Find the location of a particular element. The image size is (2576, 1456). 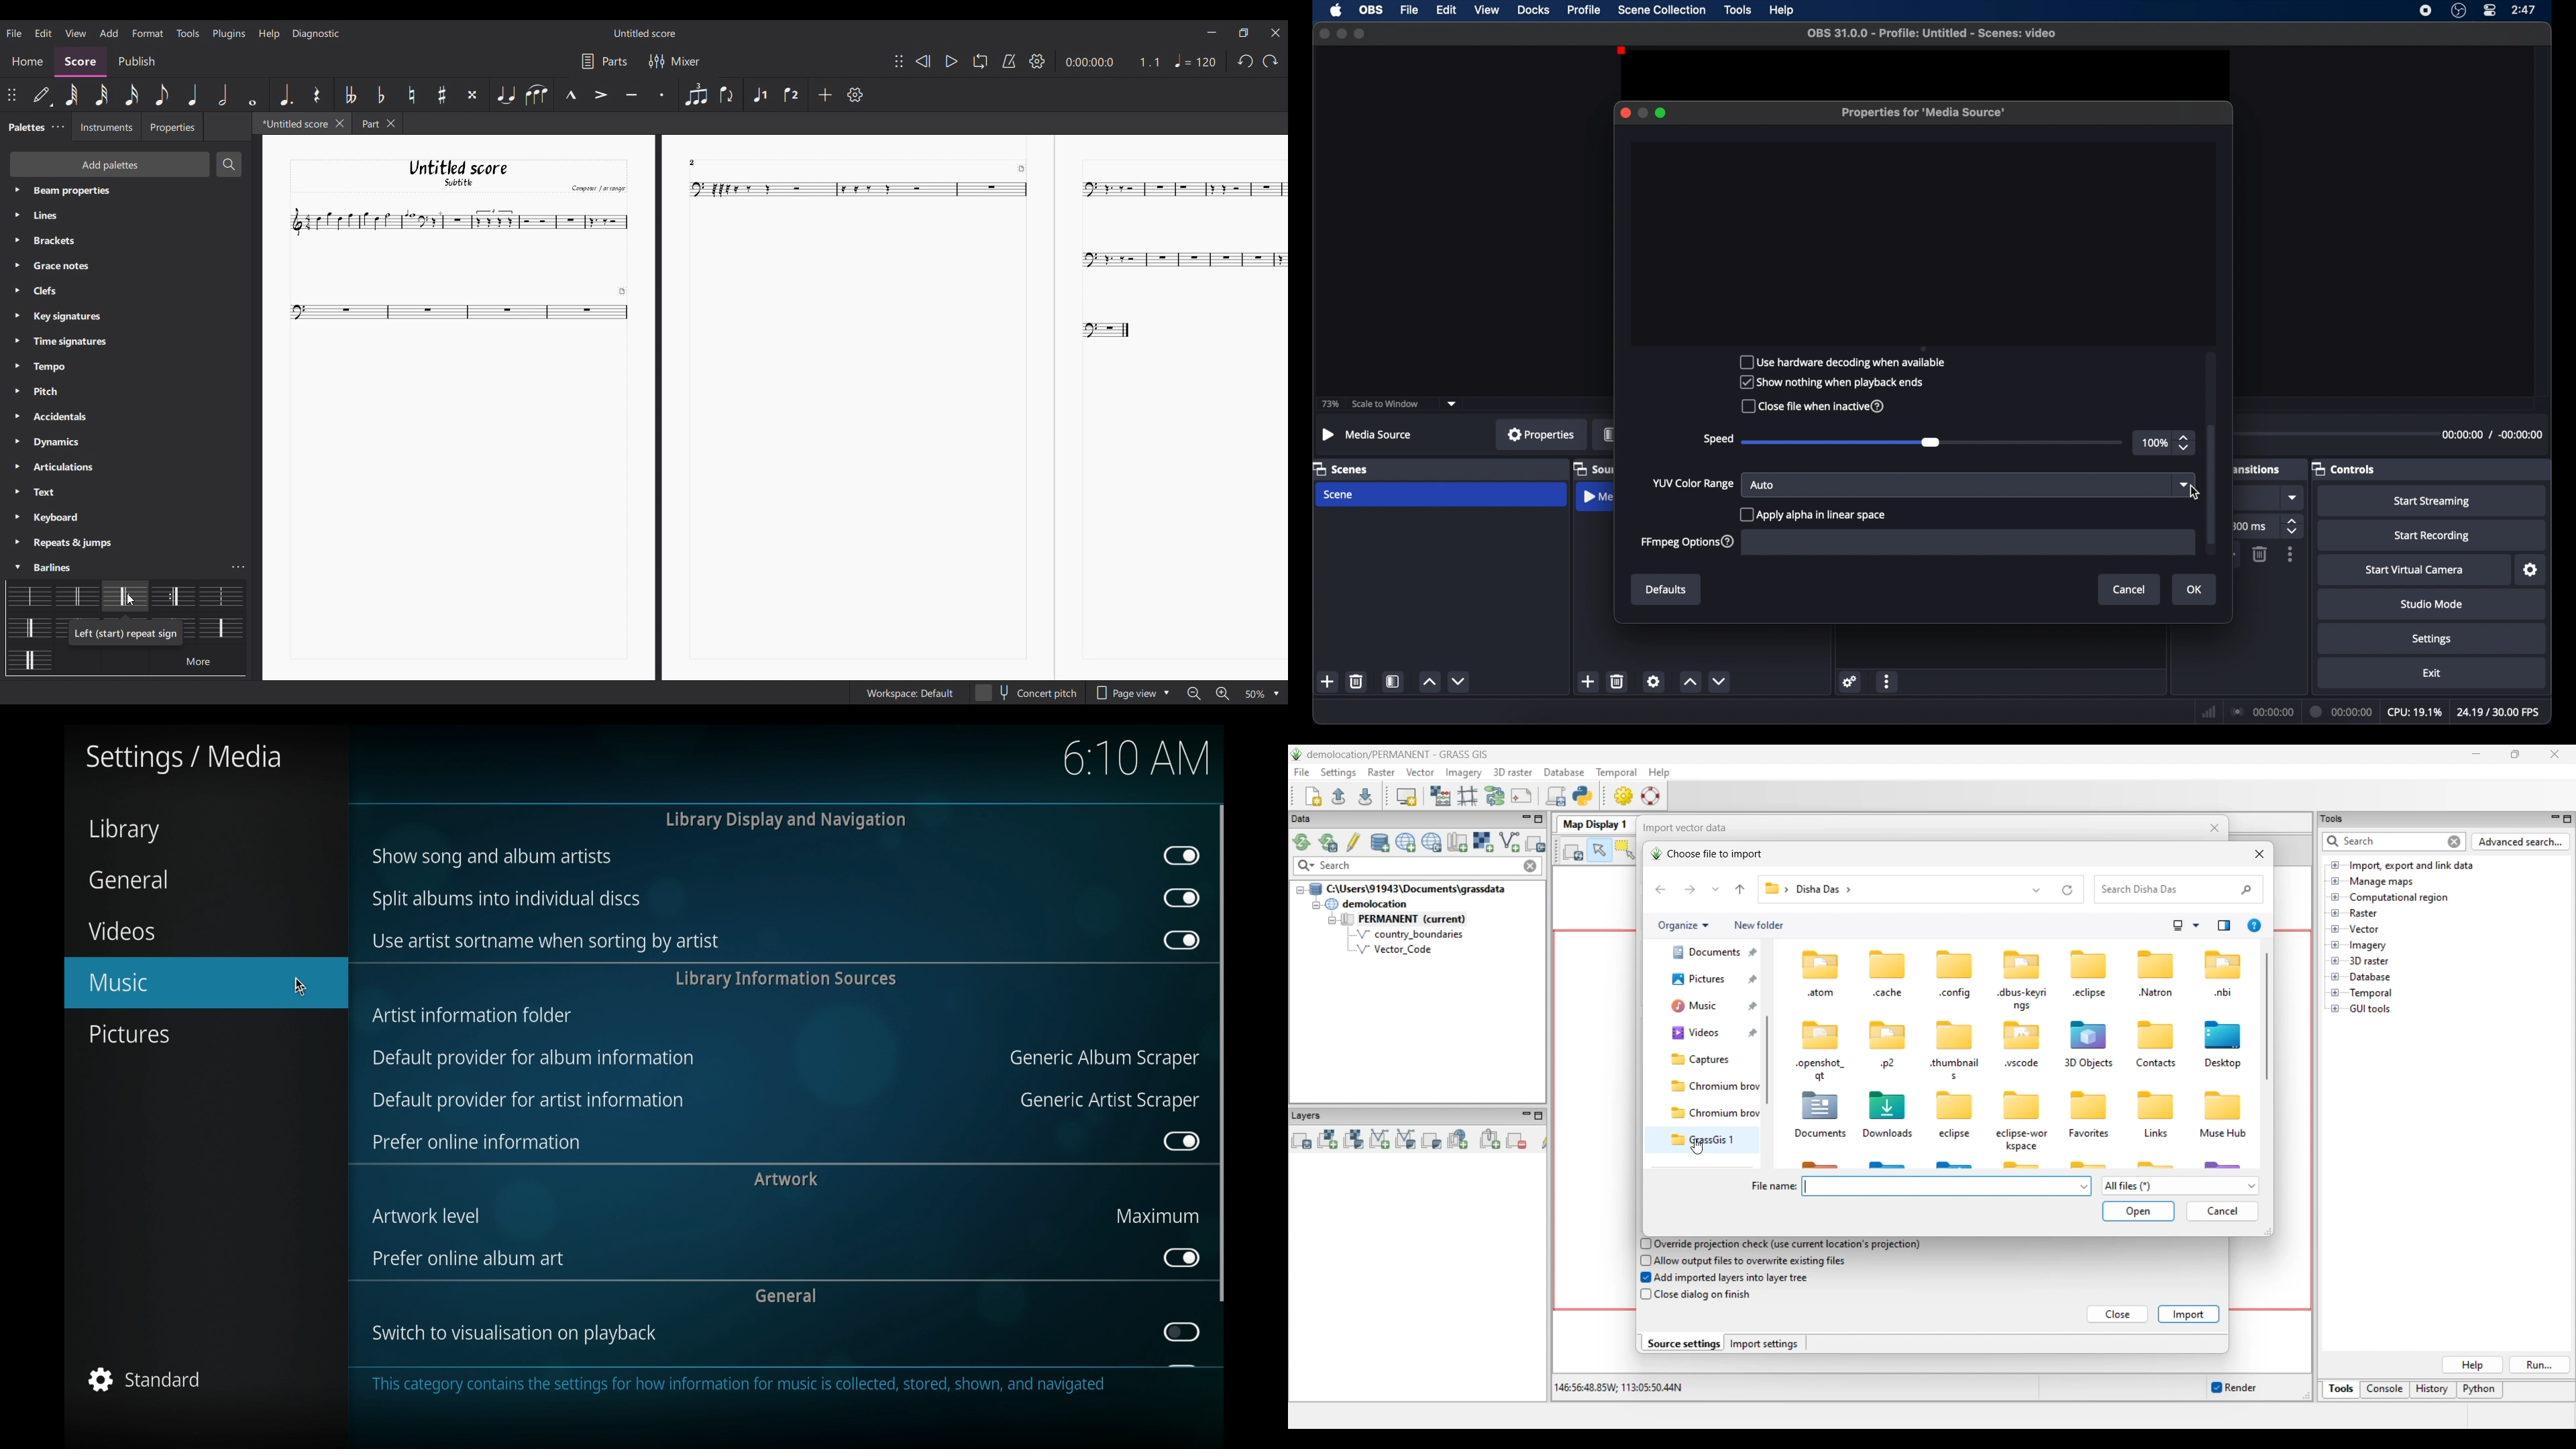

scene is located at coordinates (1340, 494).